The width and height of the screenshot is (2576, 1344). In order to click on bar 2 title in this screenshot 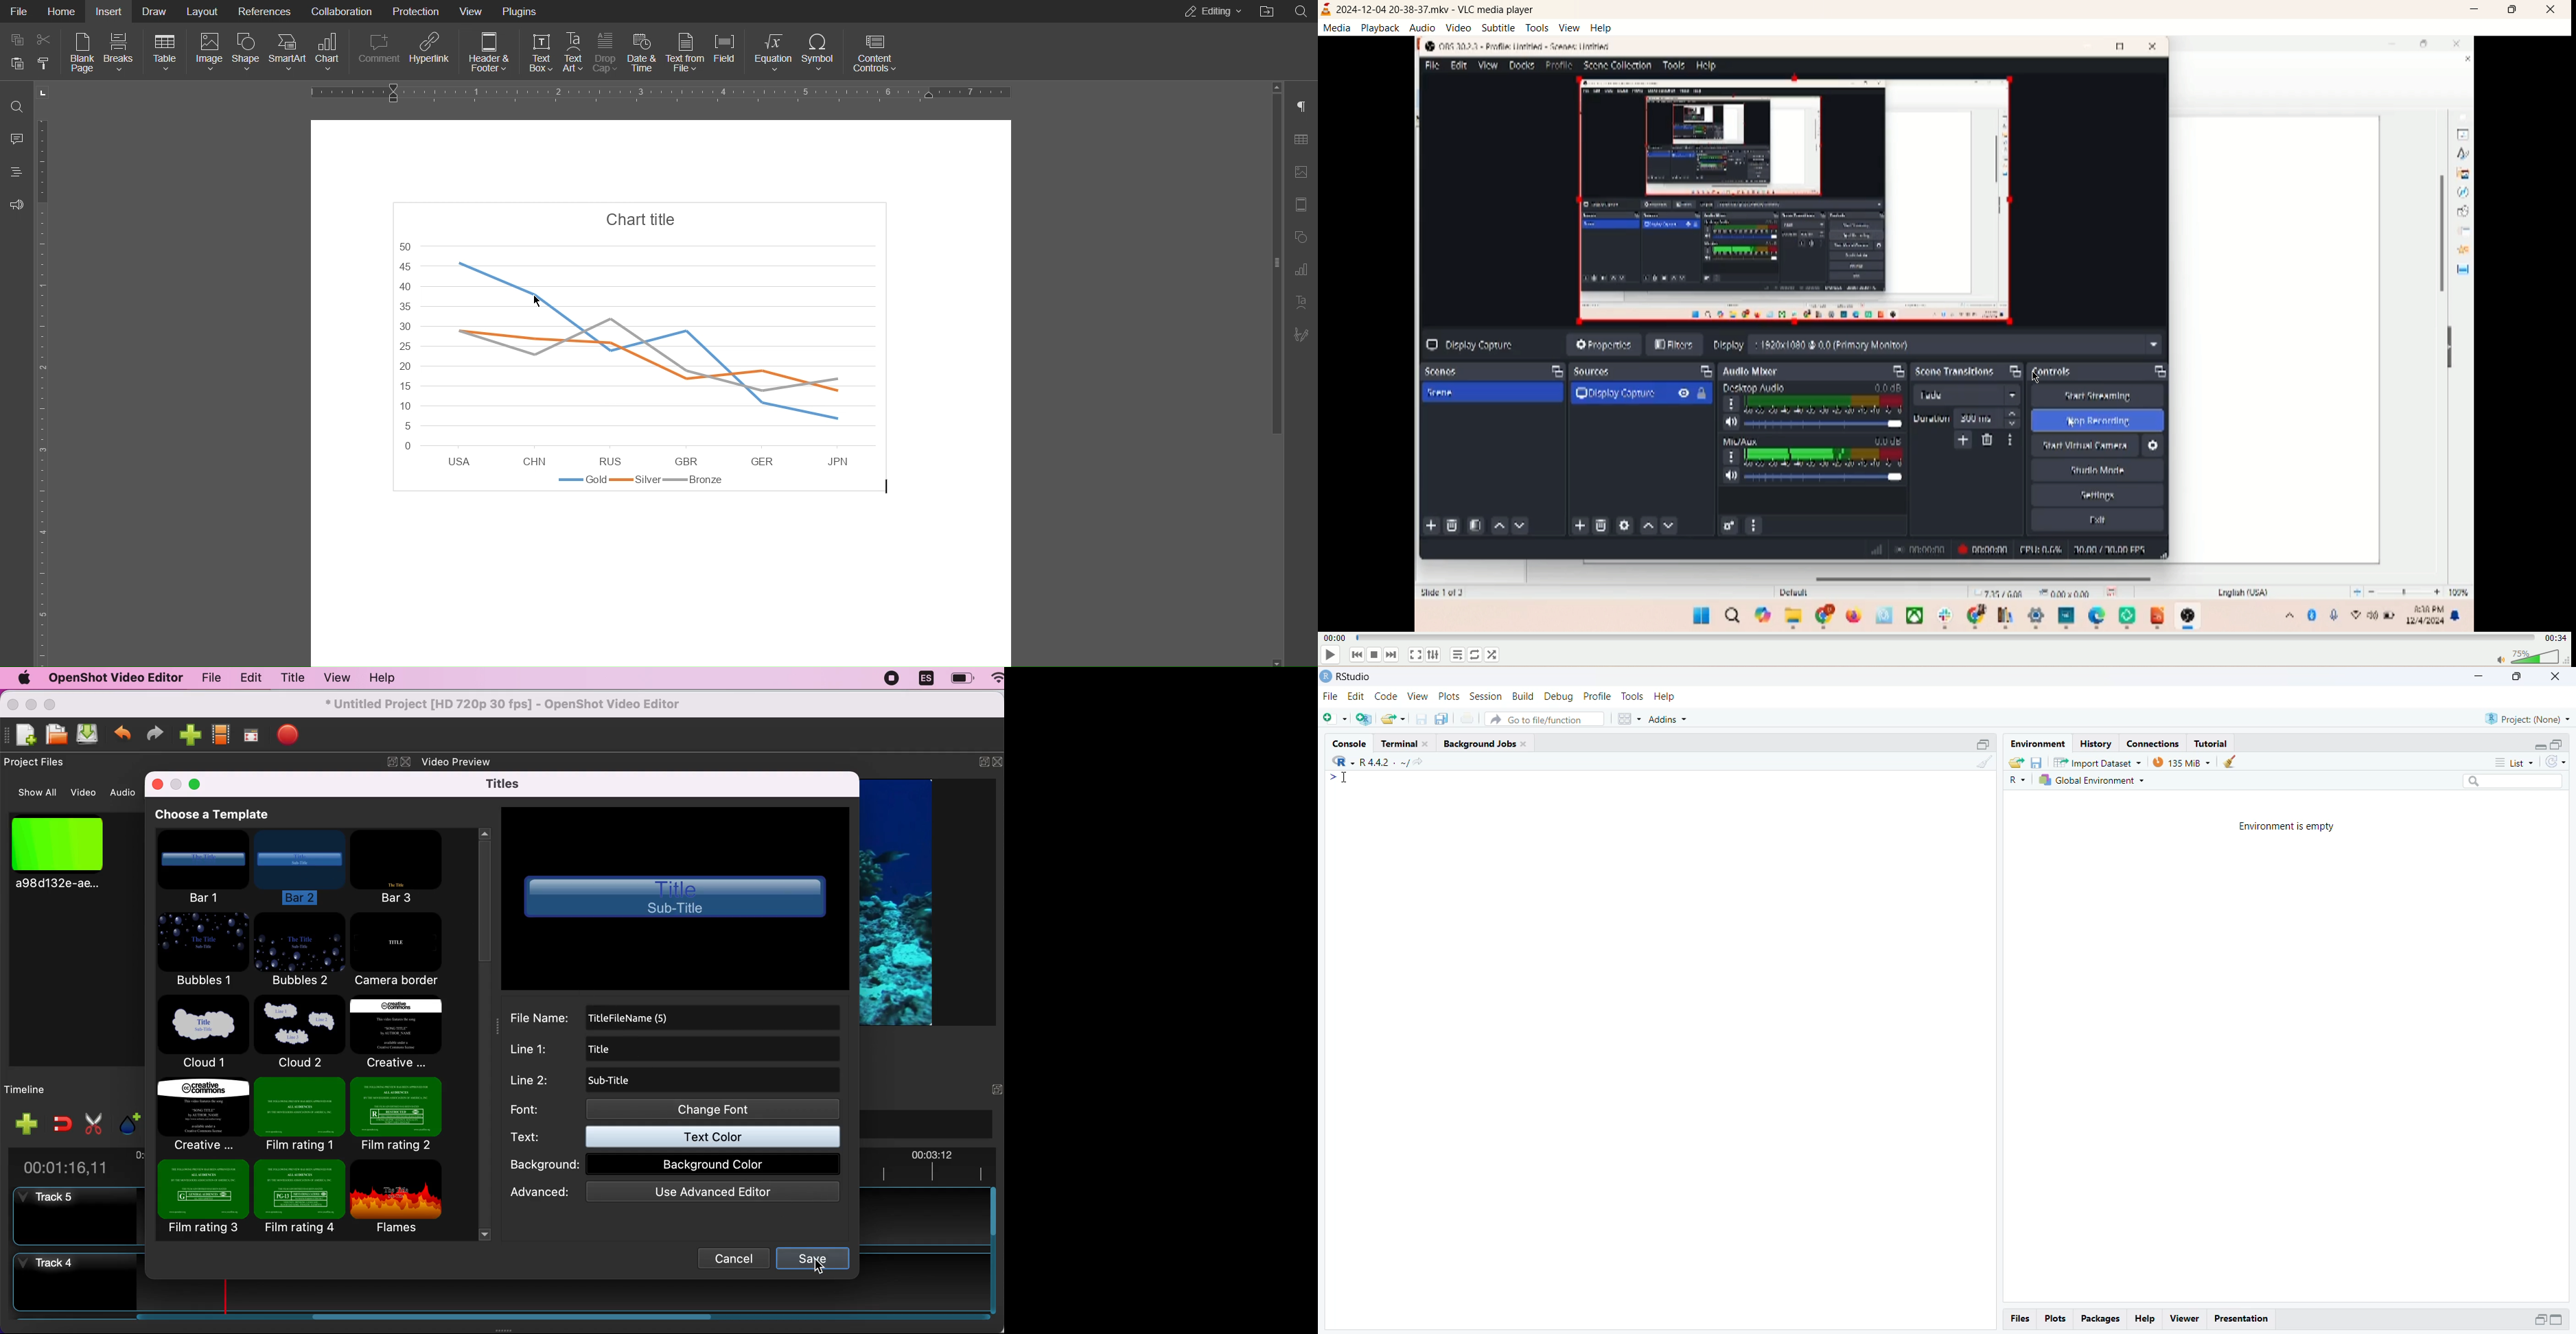, I will do `click(675, 898)`.